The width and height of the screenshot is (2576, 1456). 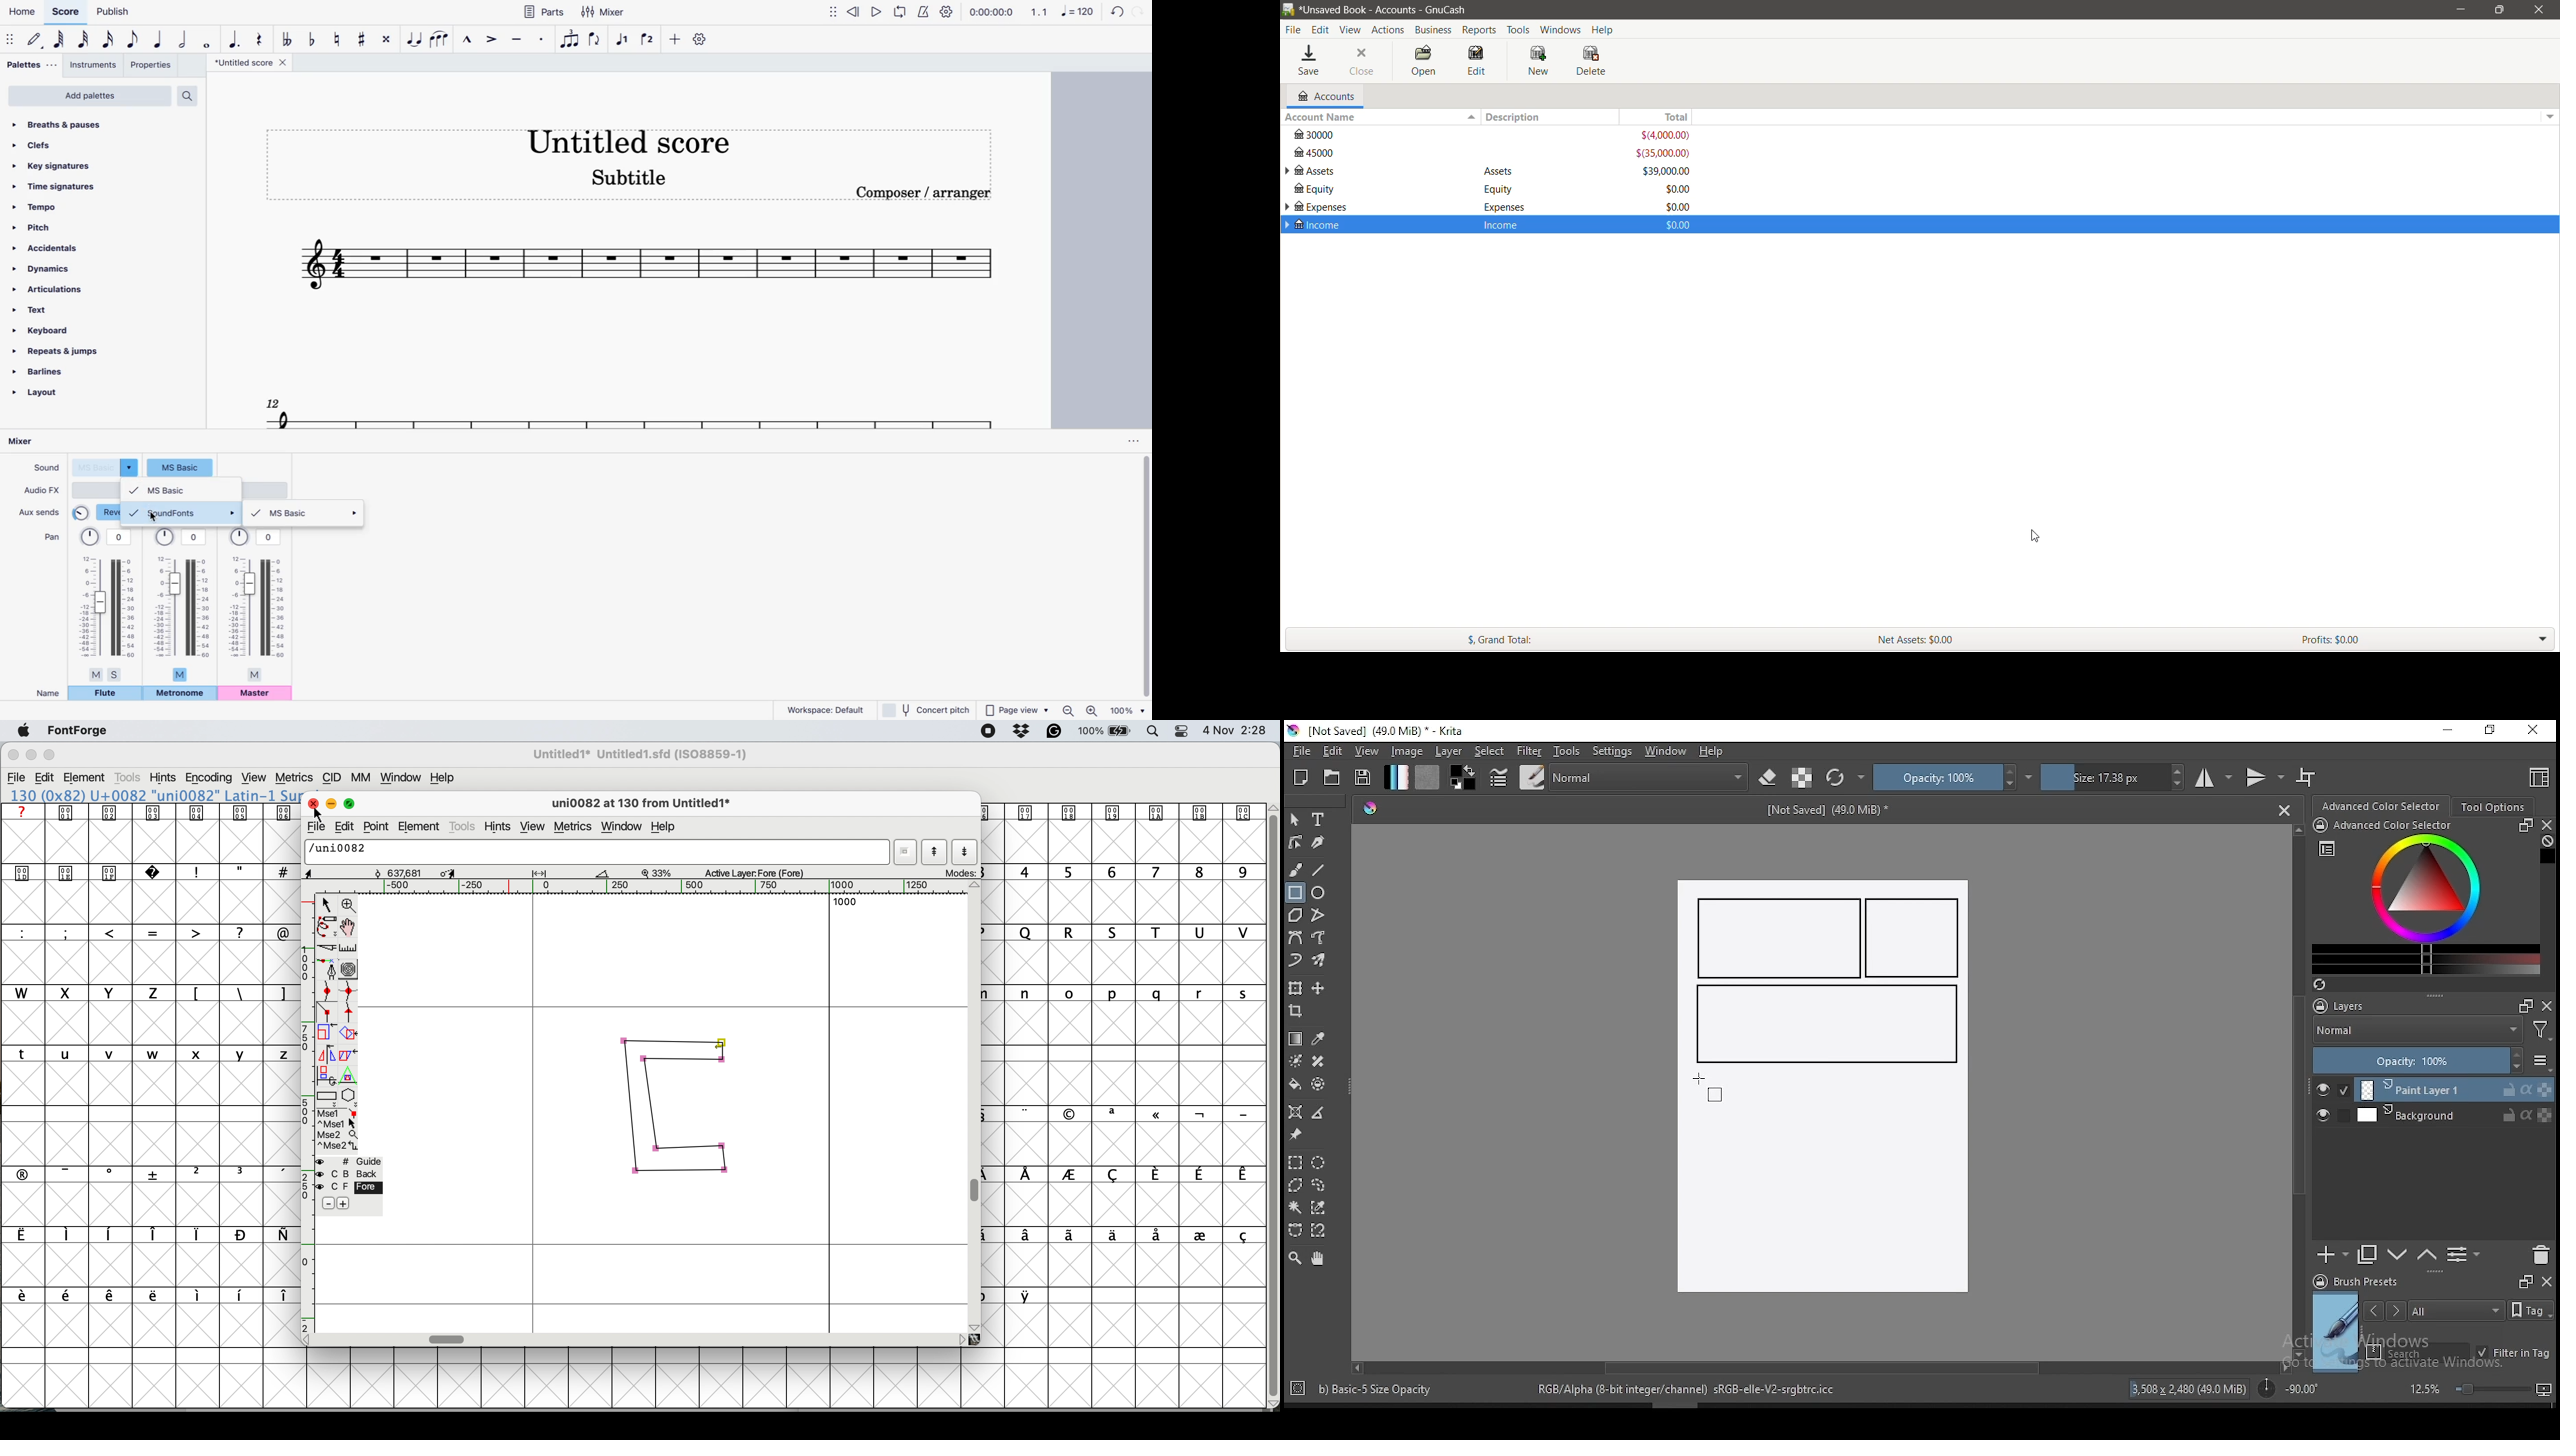 I want to click on uppercase letters, so click(x=1130, y=933).